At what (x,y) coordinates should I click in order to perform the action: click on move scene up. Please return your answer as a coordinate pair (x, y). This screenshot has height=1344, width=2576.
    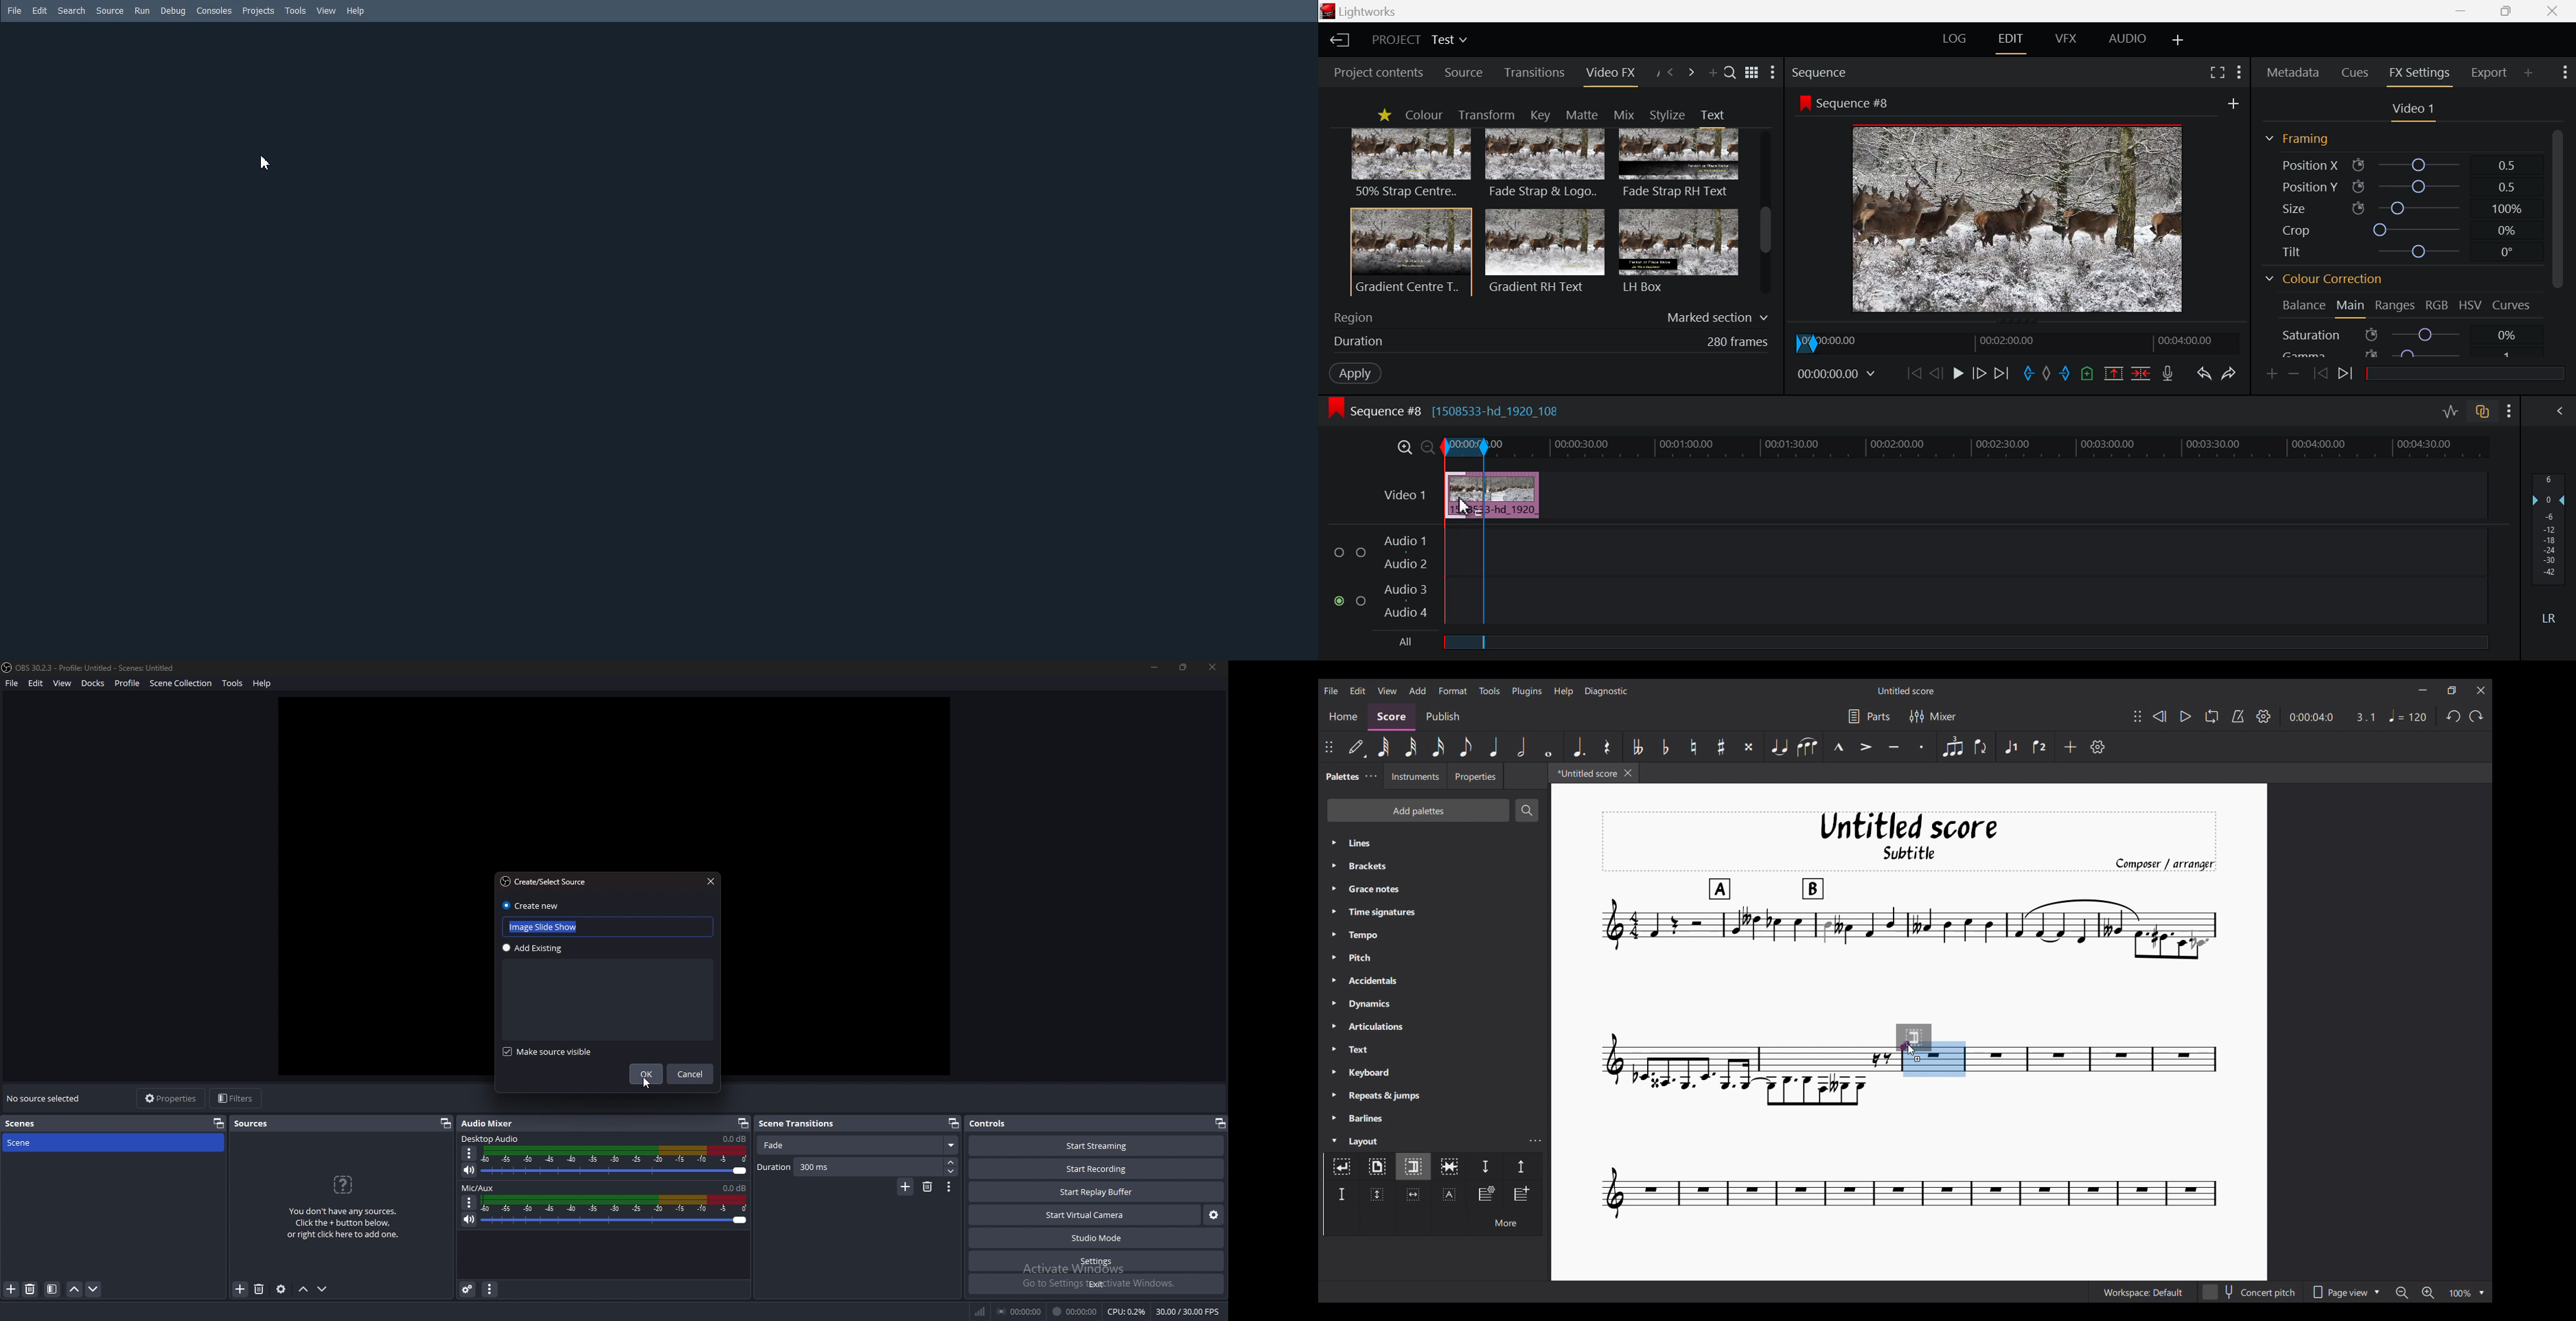
    Looking at the image, I should click on (76, 1290).